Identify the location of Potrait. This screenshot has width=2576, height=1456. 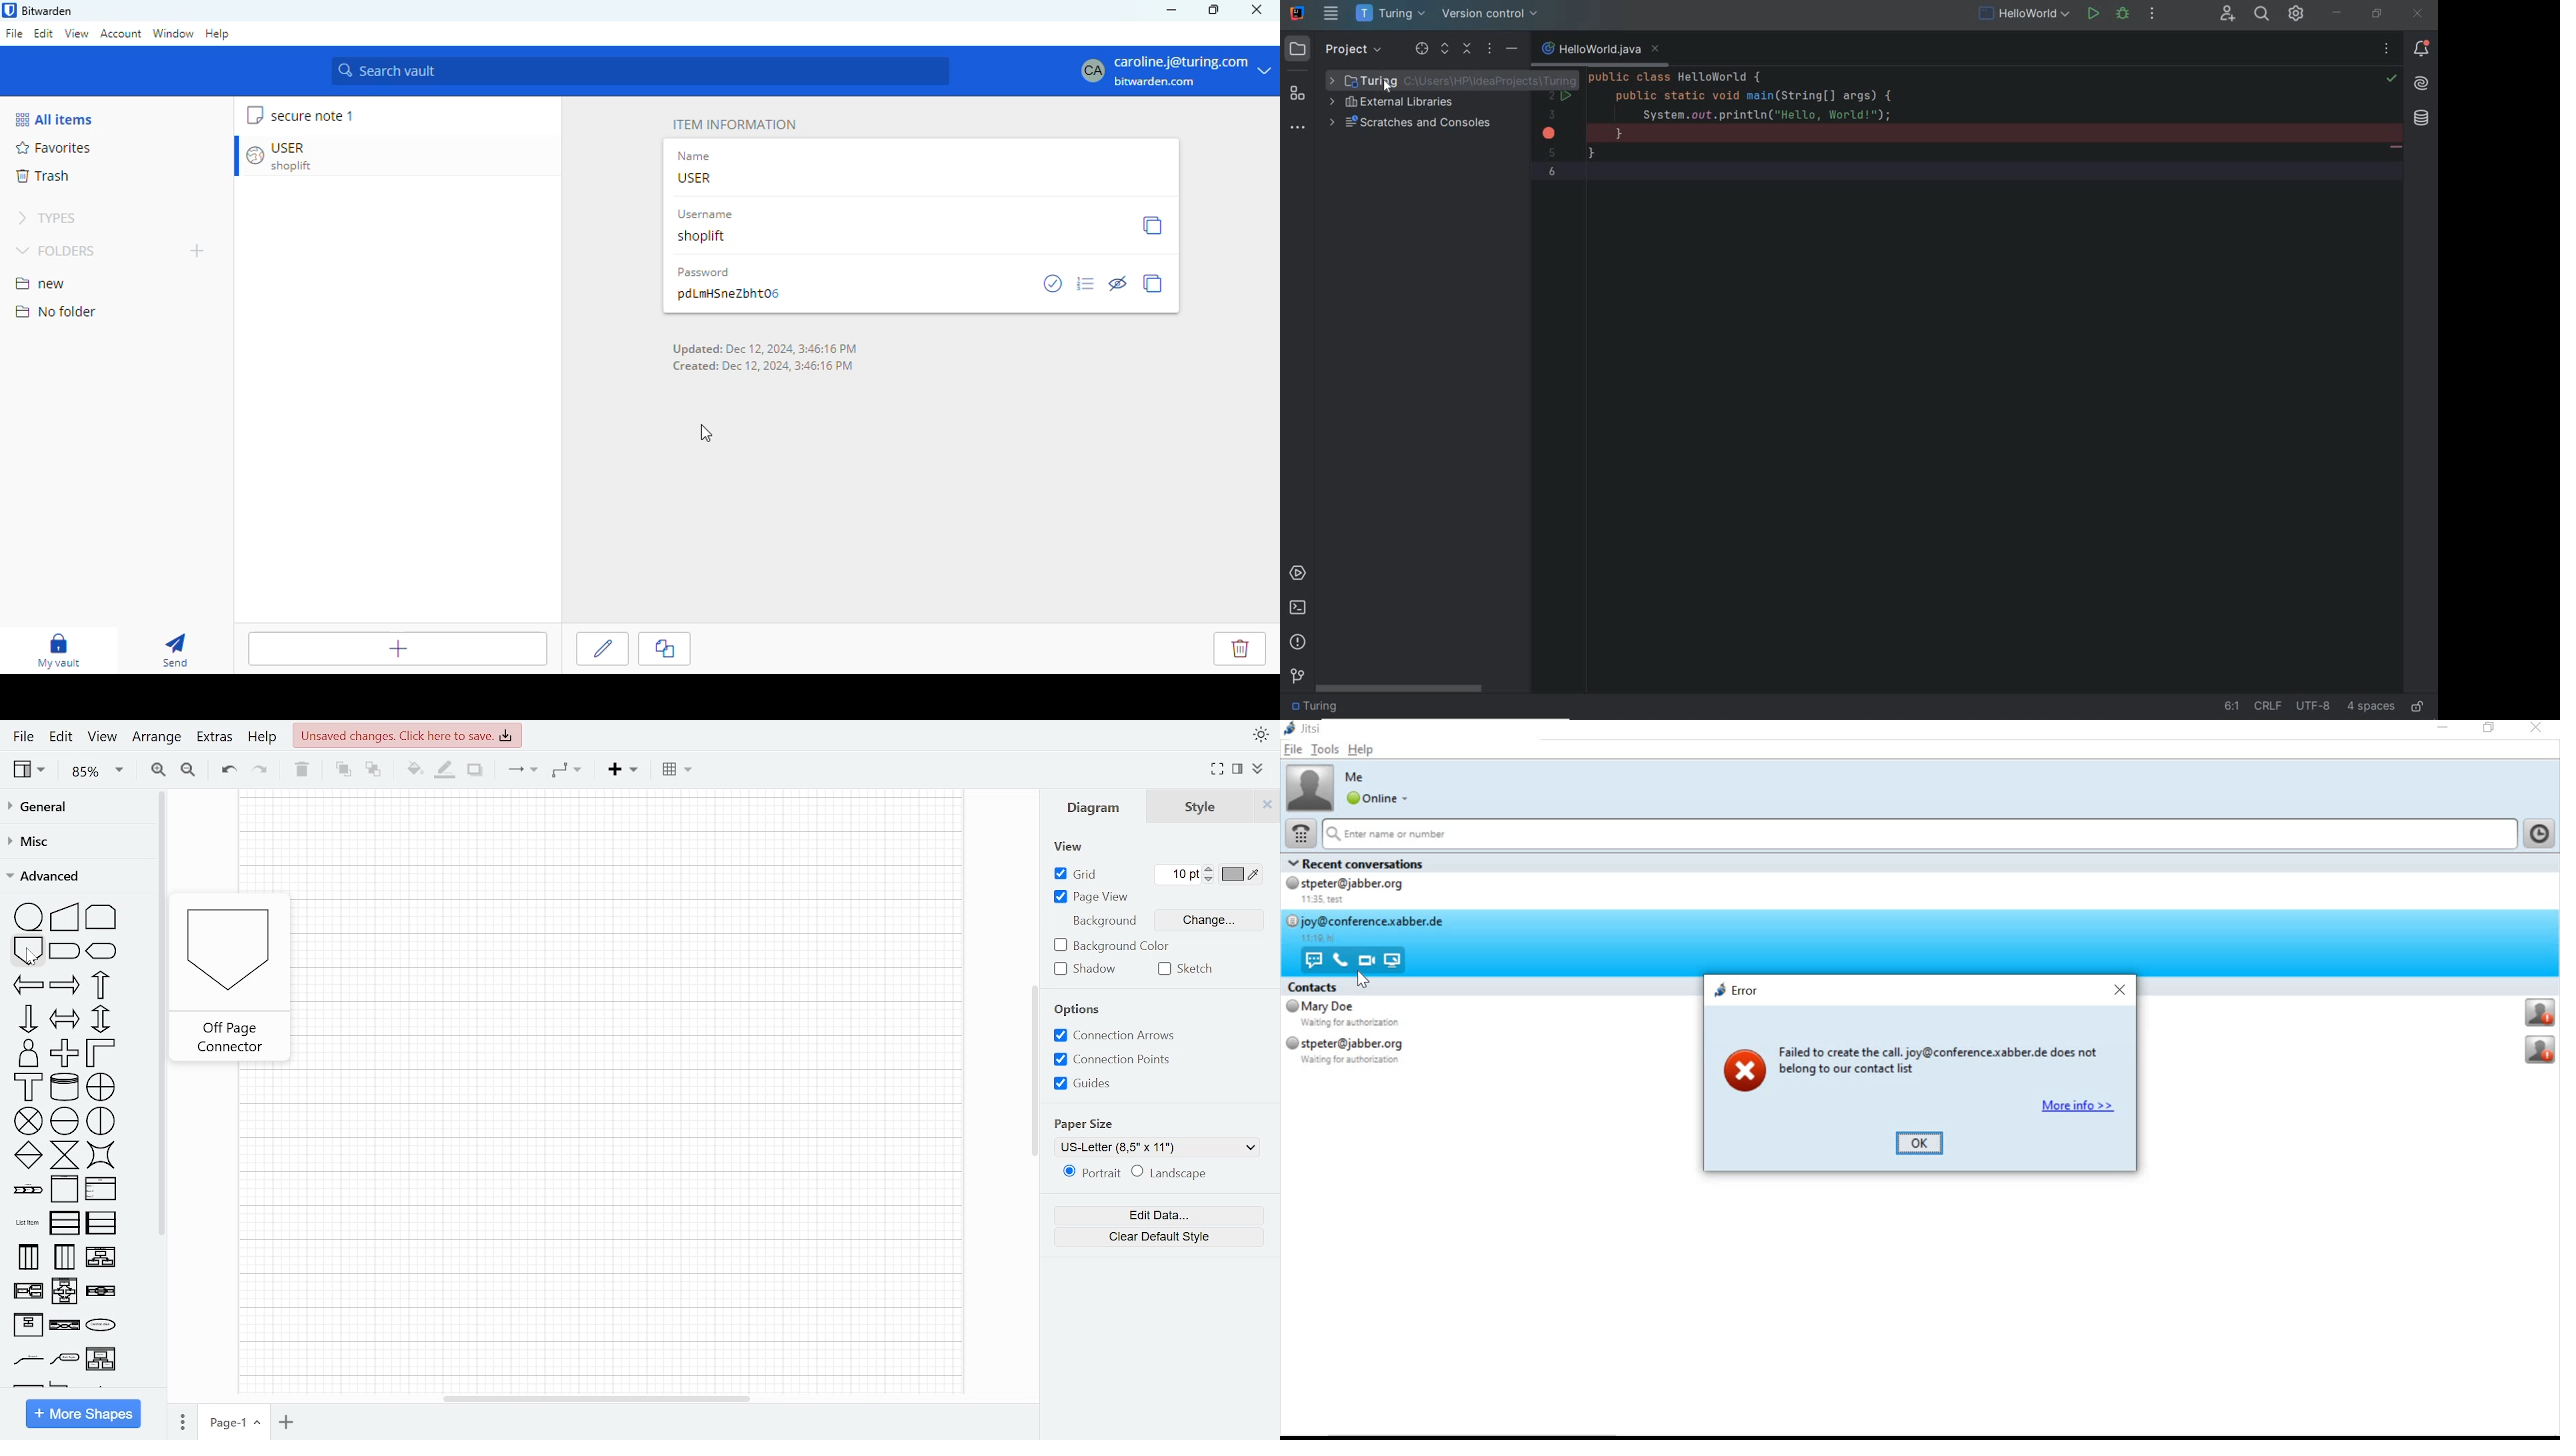
(1090, 1173).